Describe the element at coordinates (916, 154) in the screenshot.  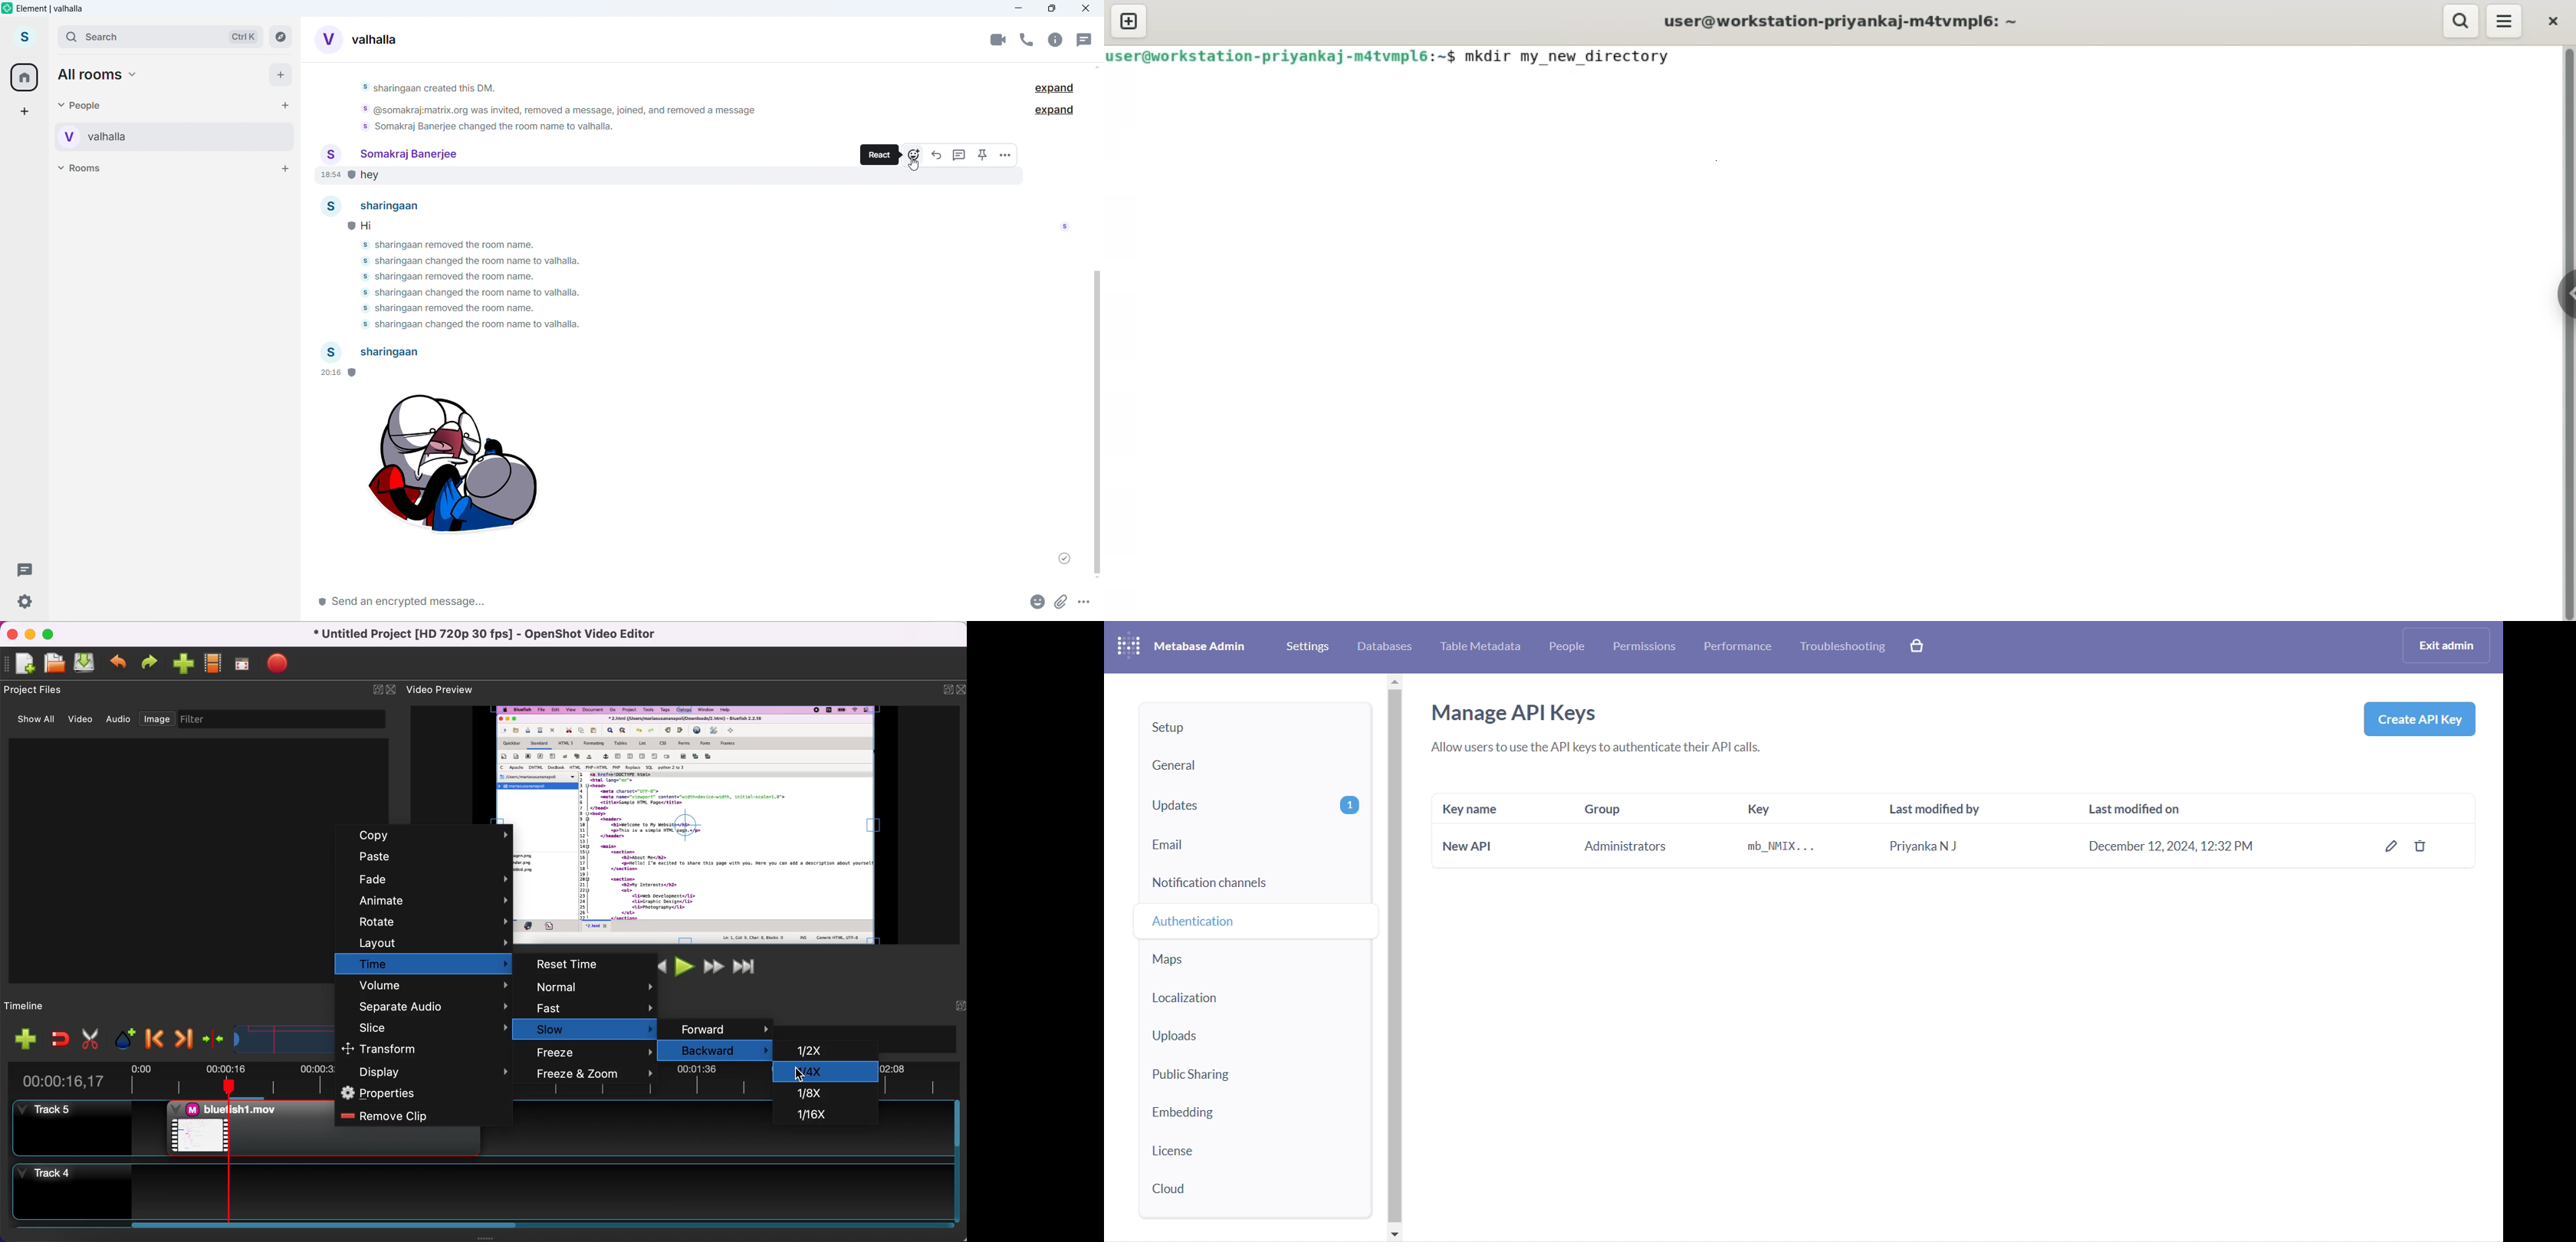
I see `react ` at that location.